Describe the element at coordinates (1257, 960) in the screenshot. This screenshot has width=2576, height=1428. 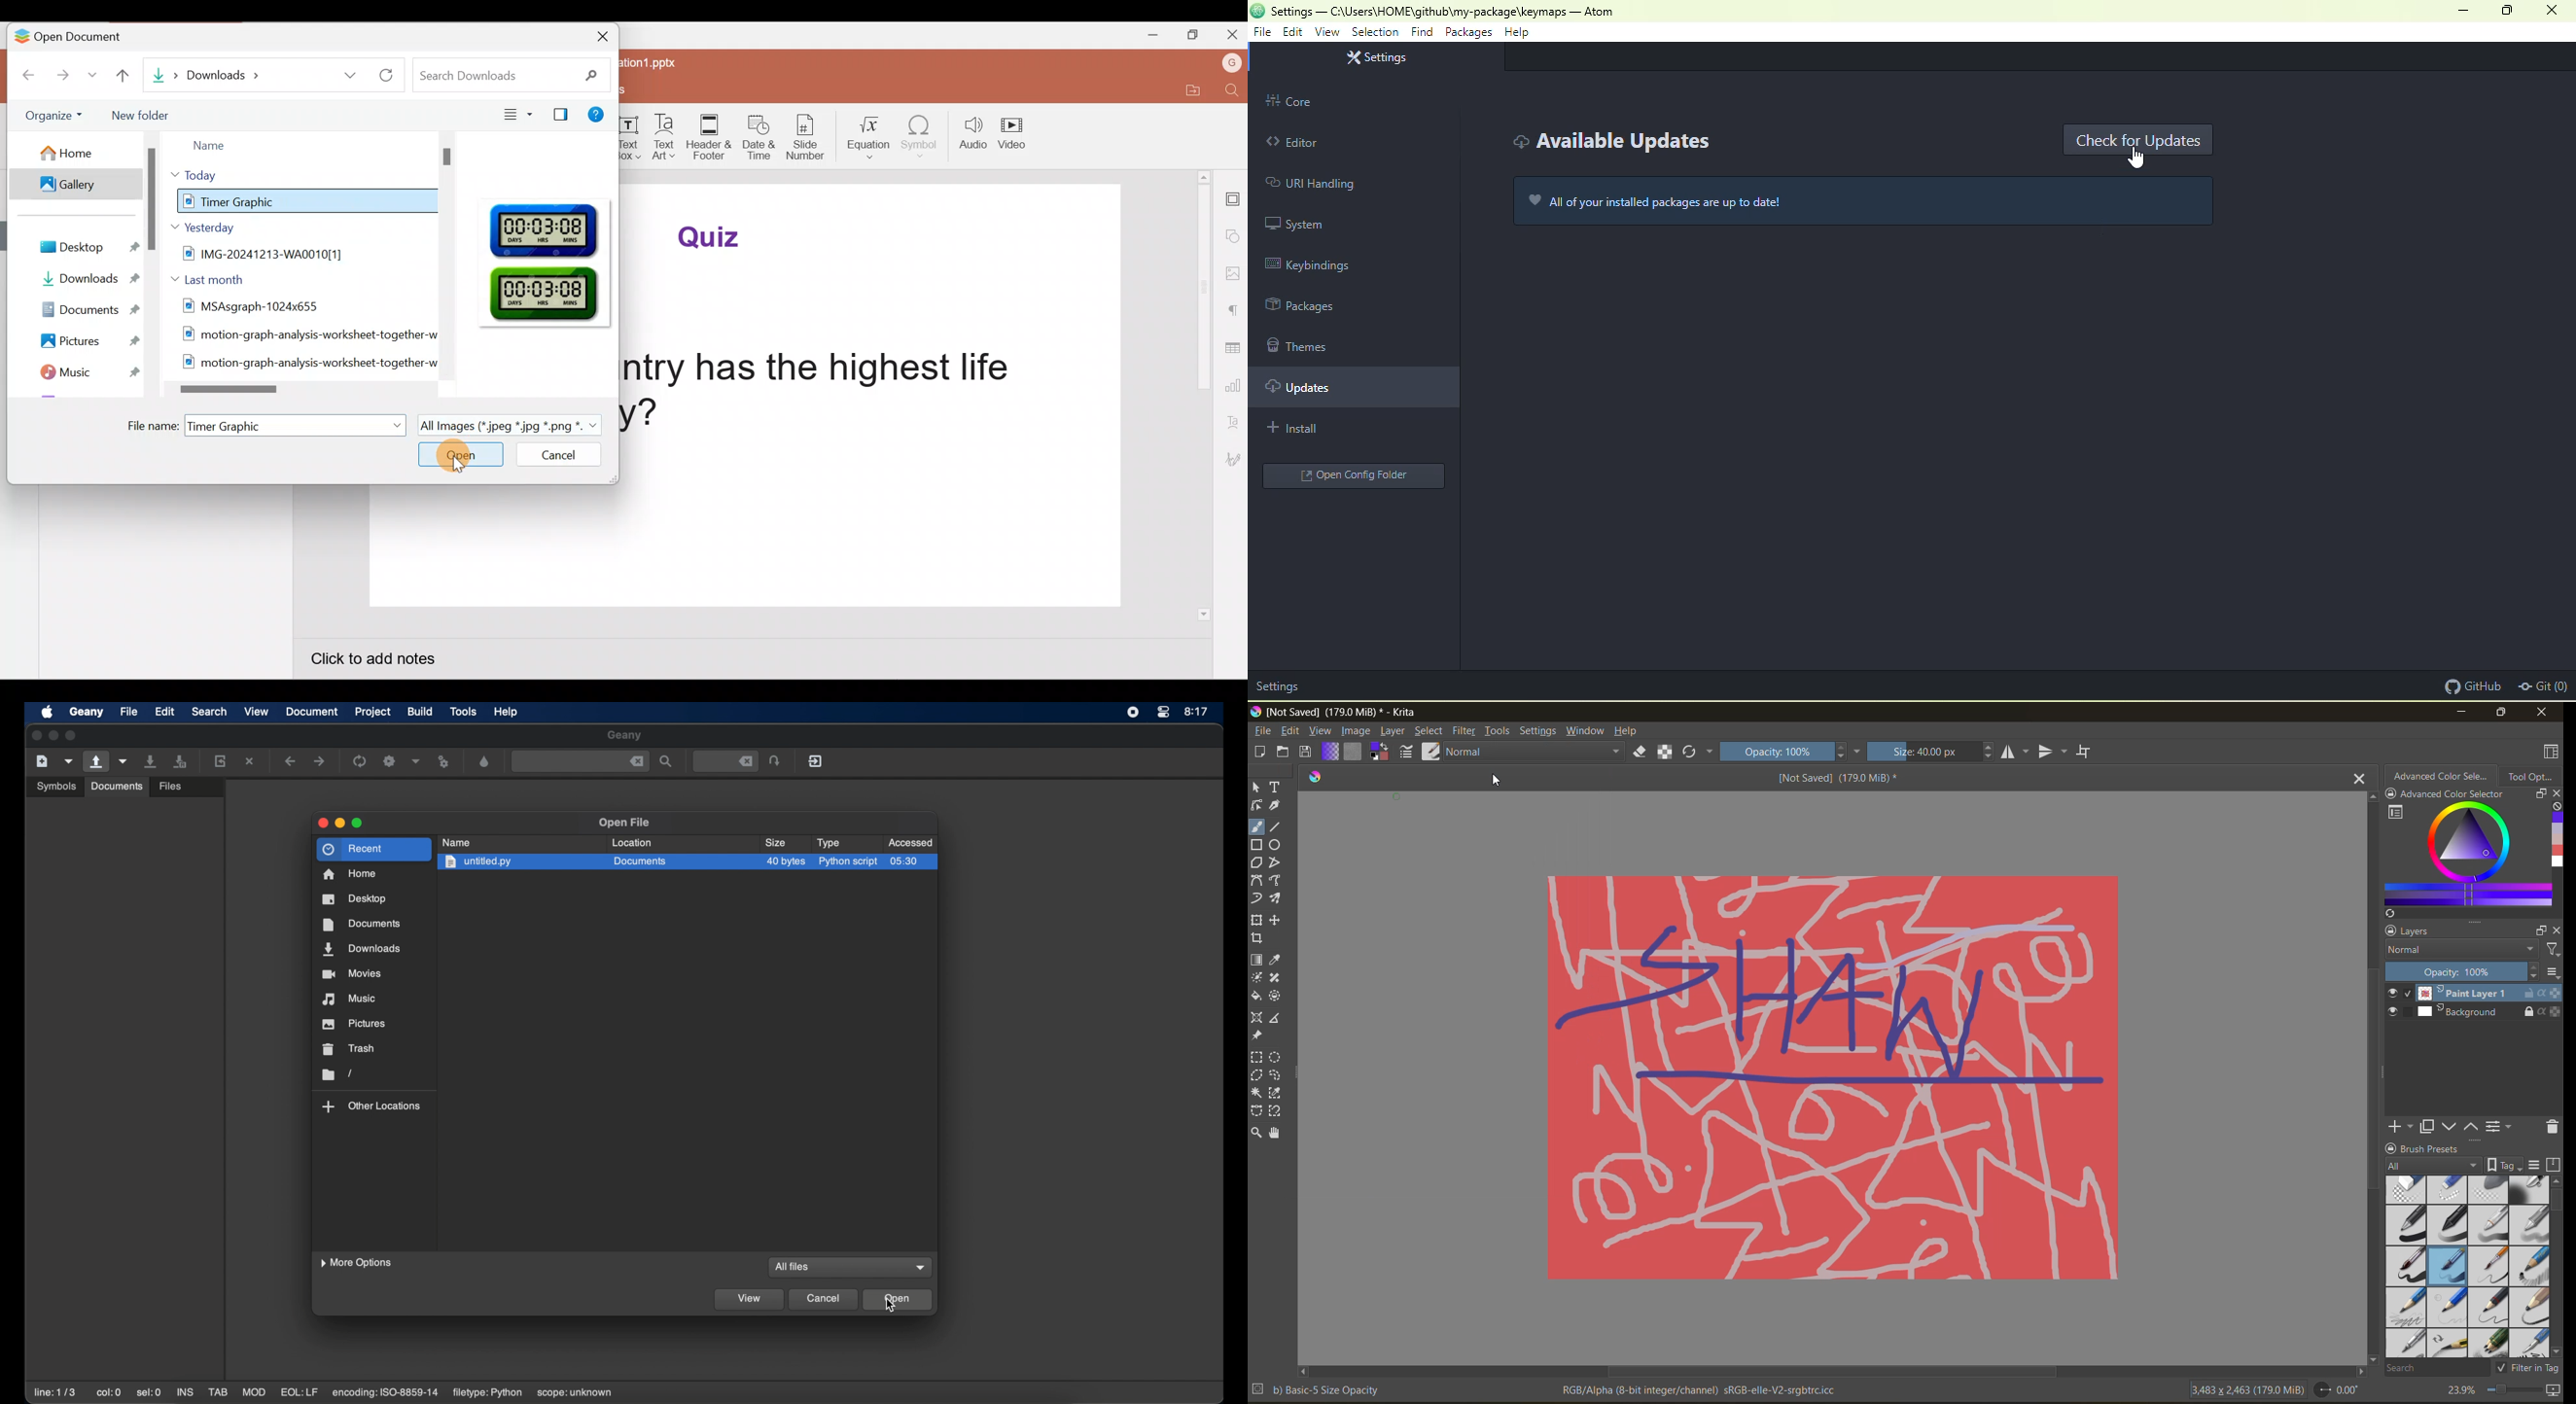
I see `draw a gradient` at that location.